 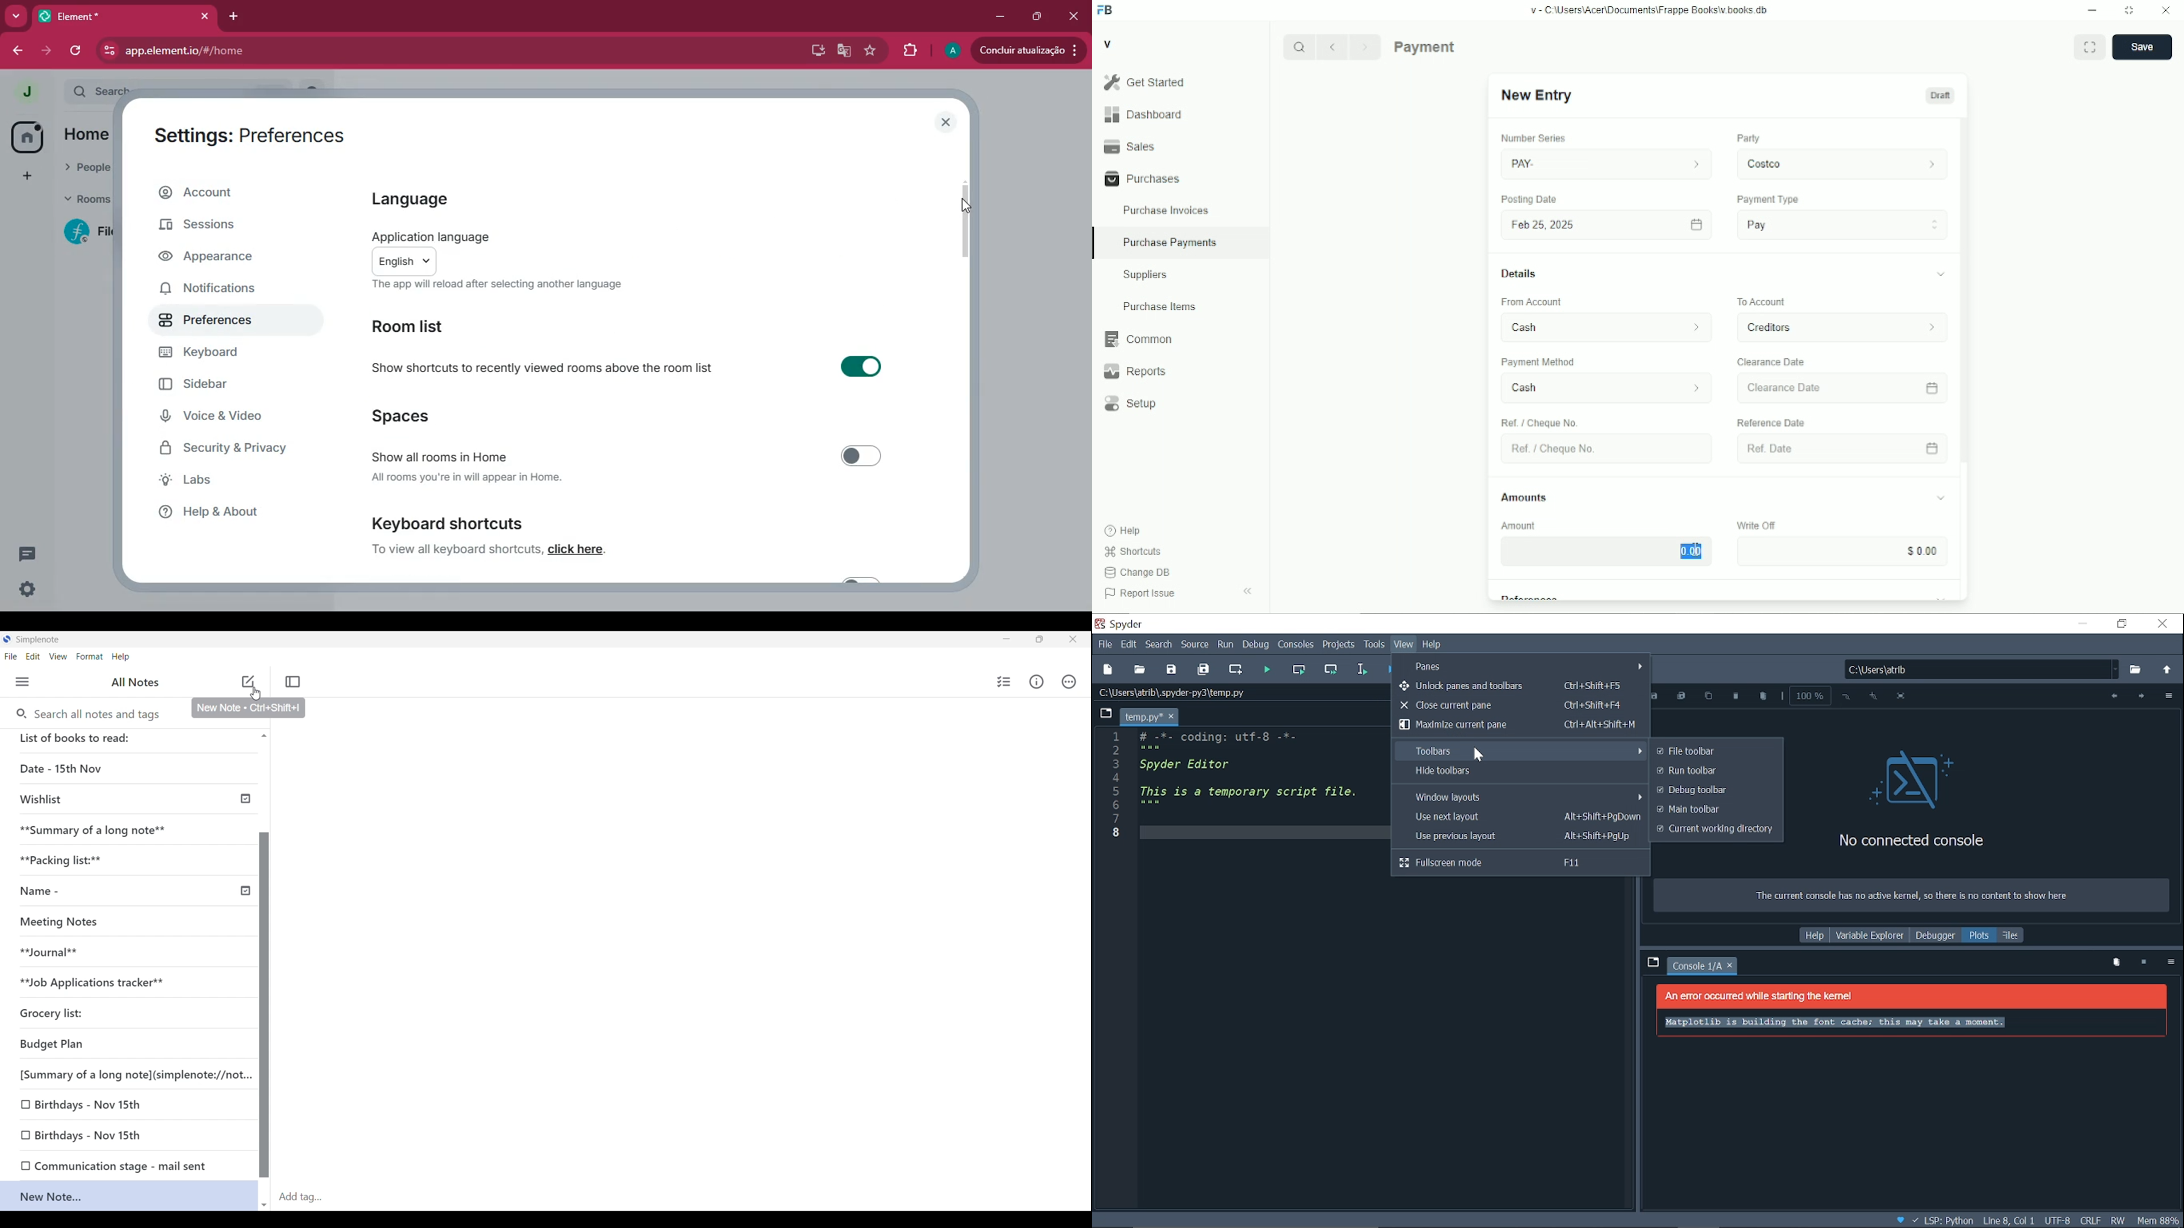 I want to click on Search, so click(x=1159, y=645).